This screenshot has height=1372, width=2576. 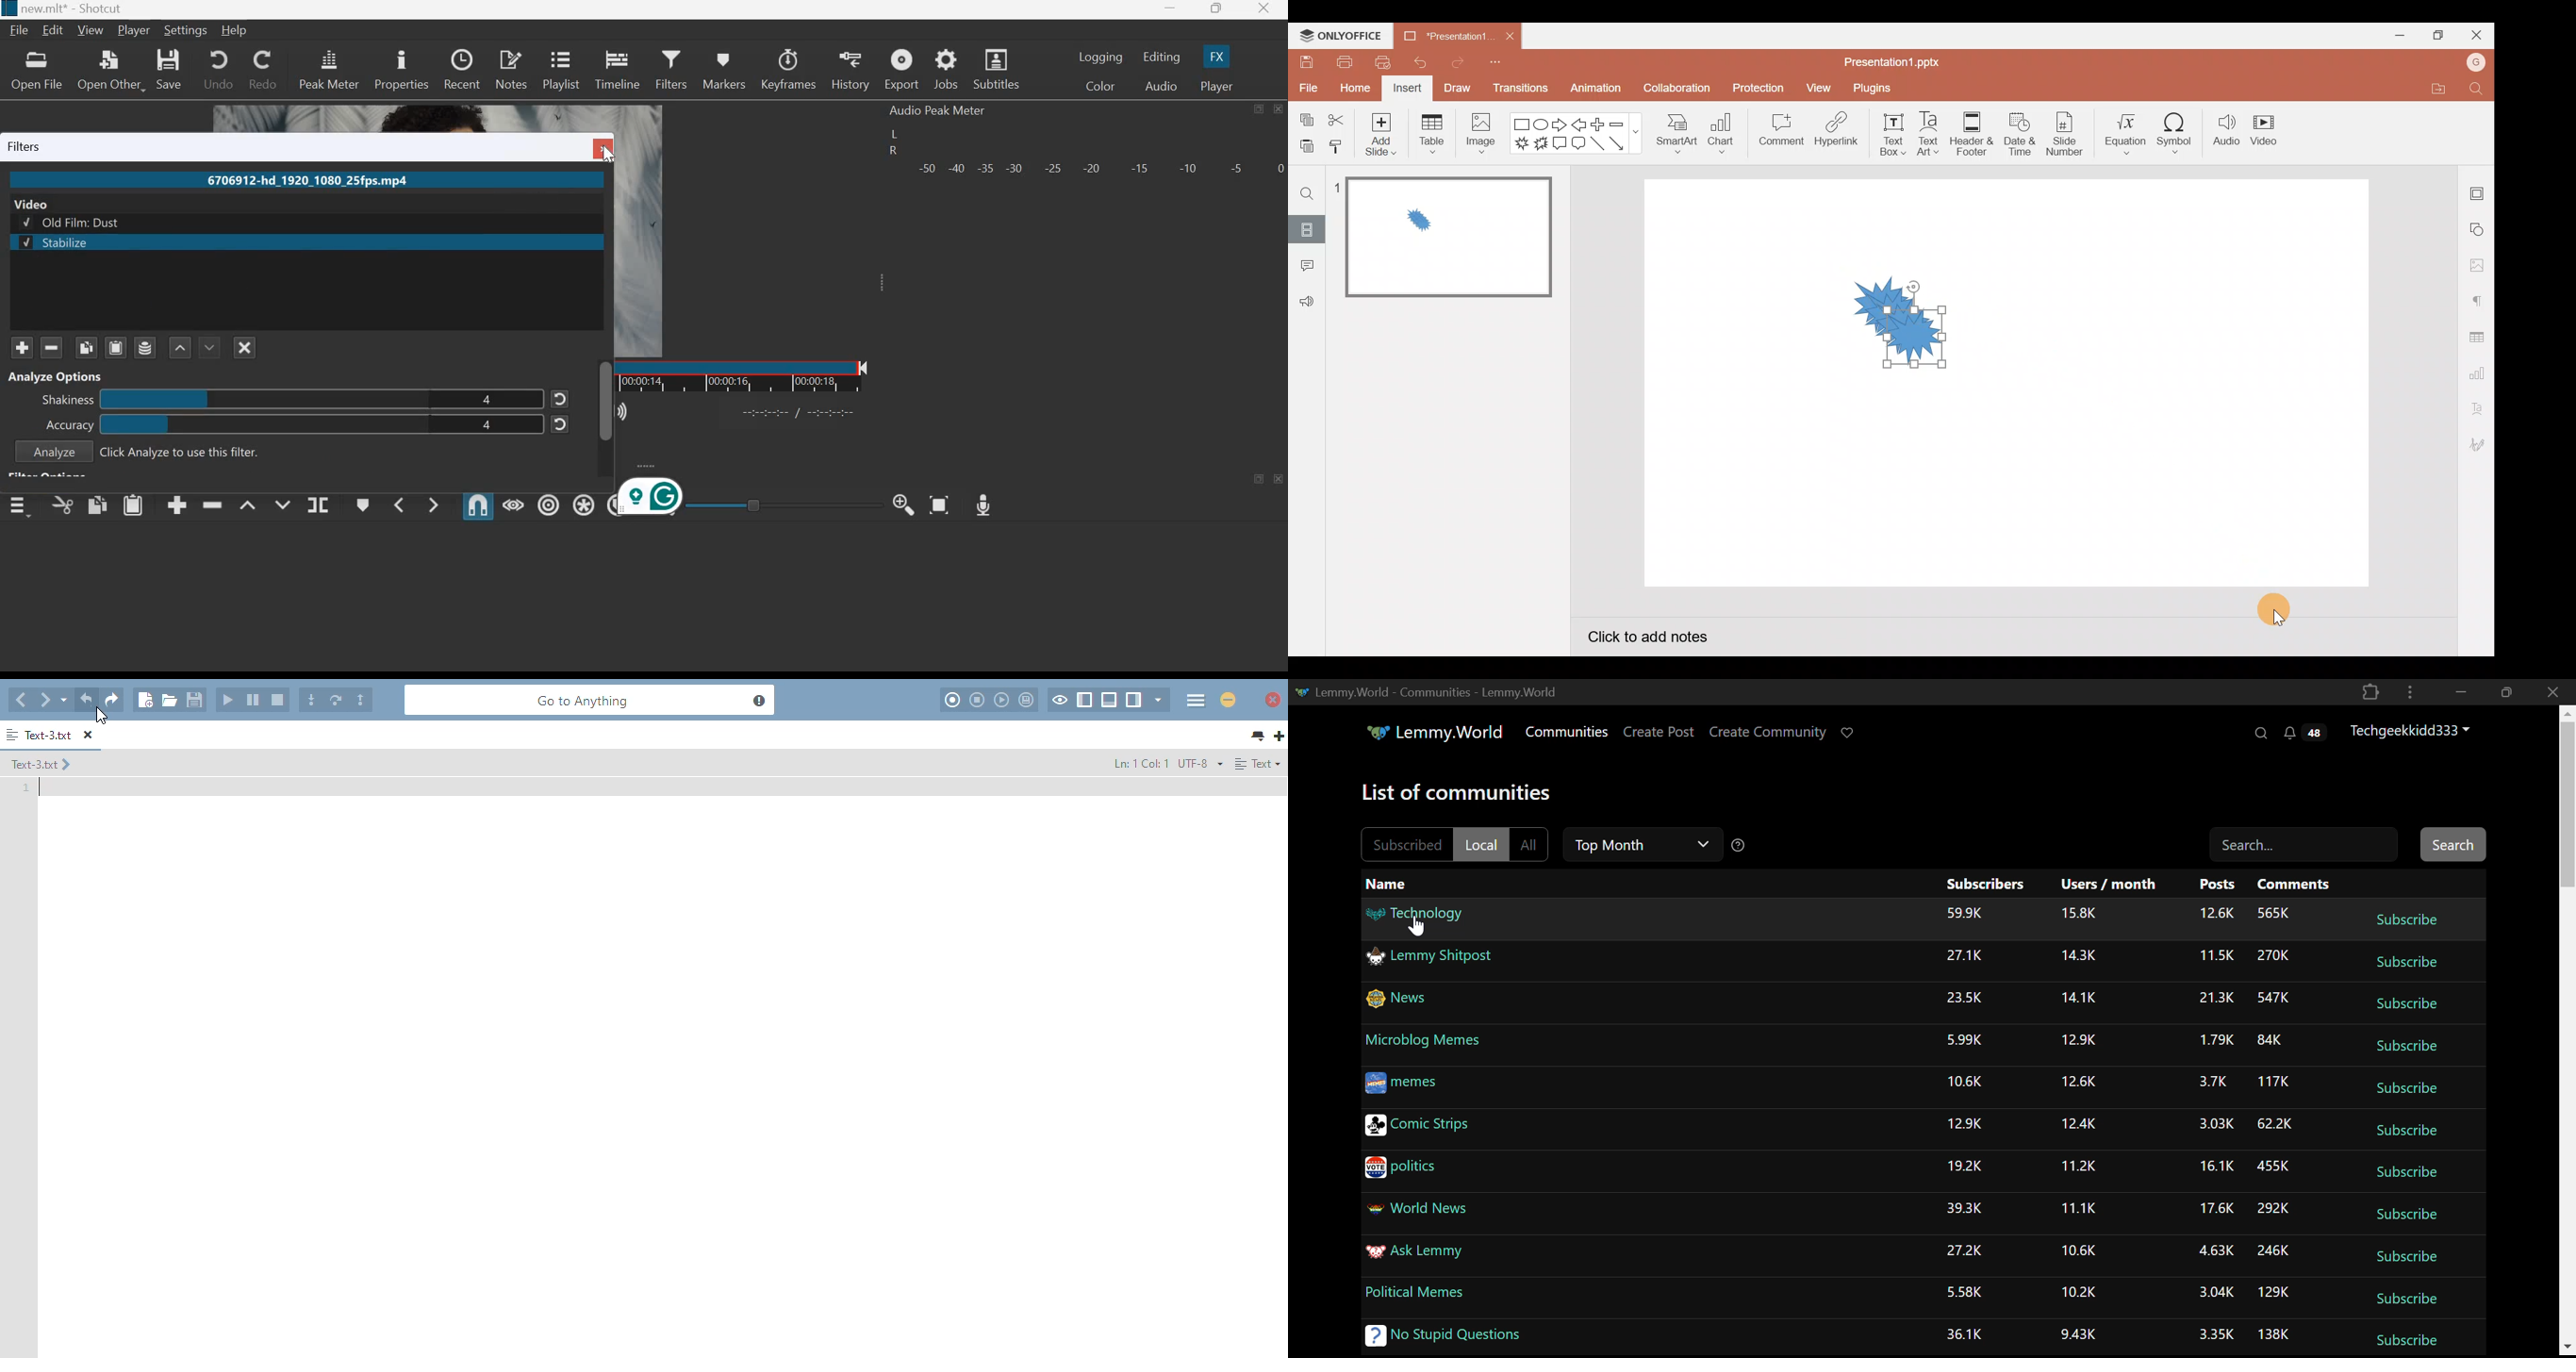 I want to click on 129K, so click(x=2274, y=1295).